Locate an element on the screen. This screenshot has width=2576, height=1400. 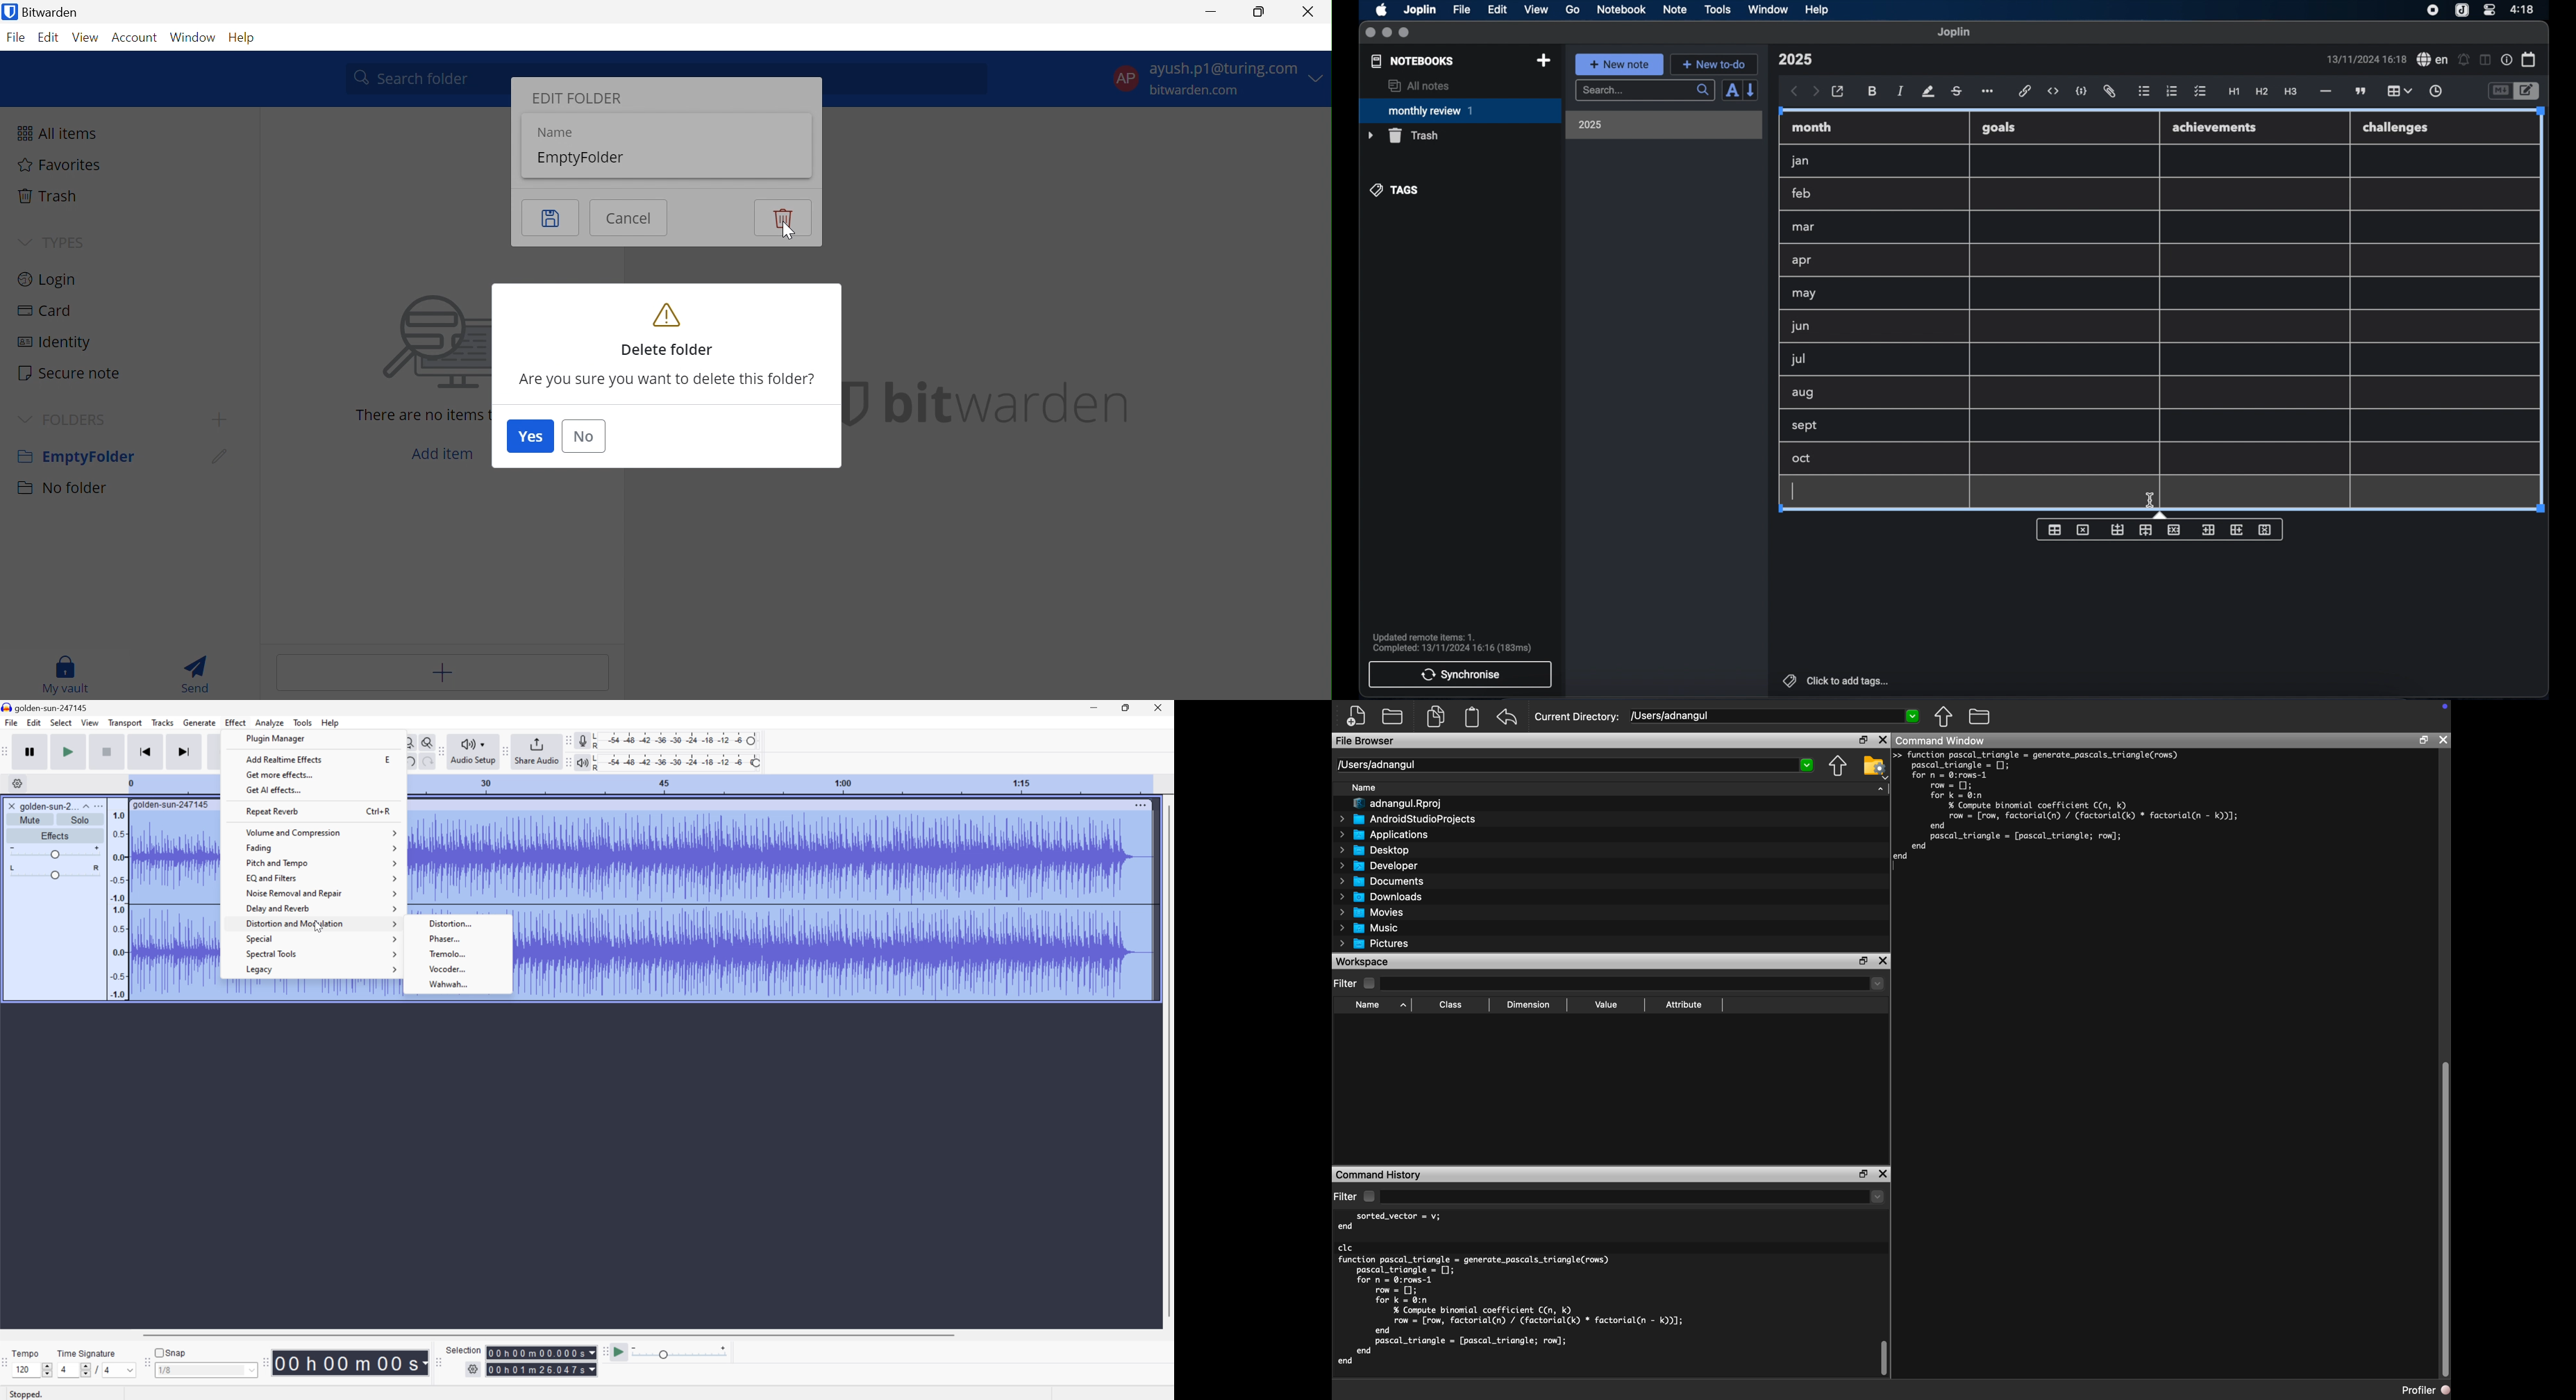
maximize is located at coordinates (1405, 33).